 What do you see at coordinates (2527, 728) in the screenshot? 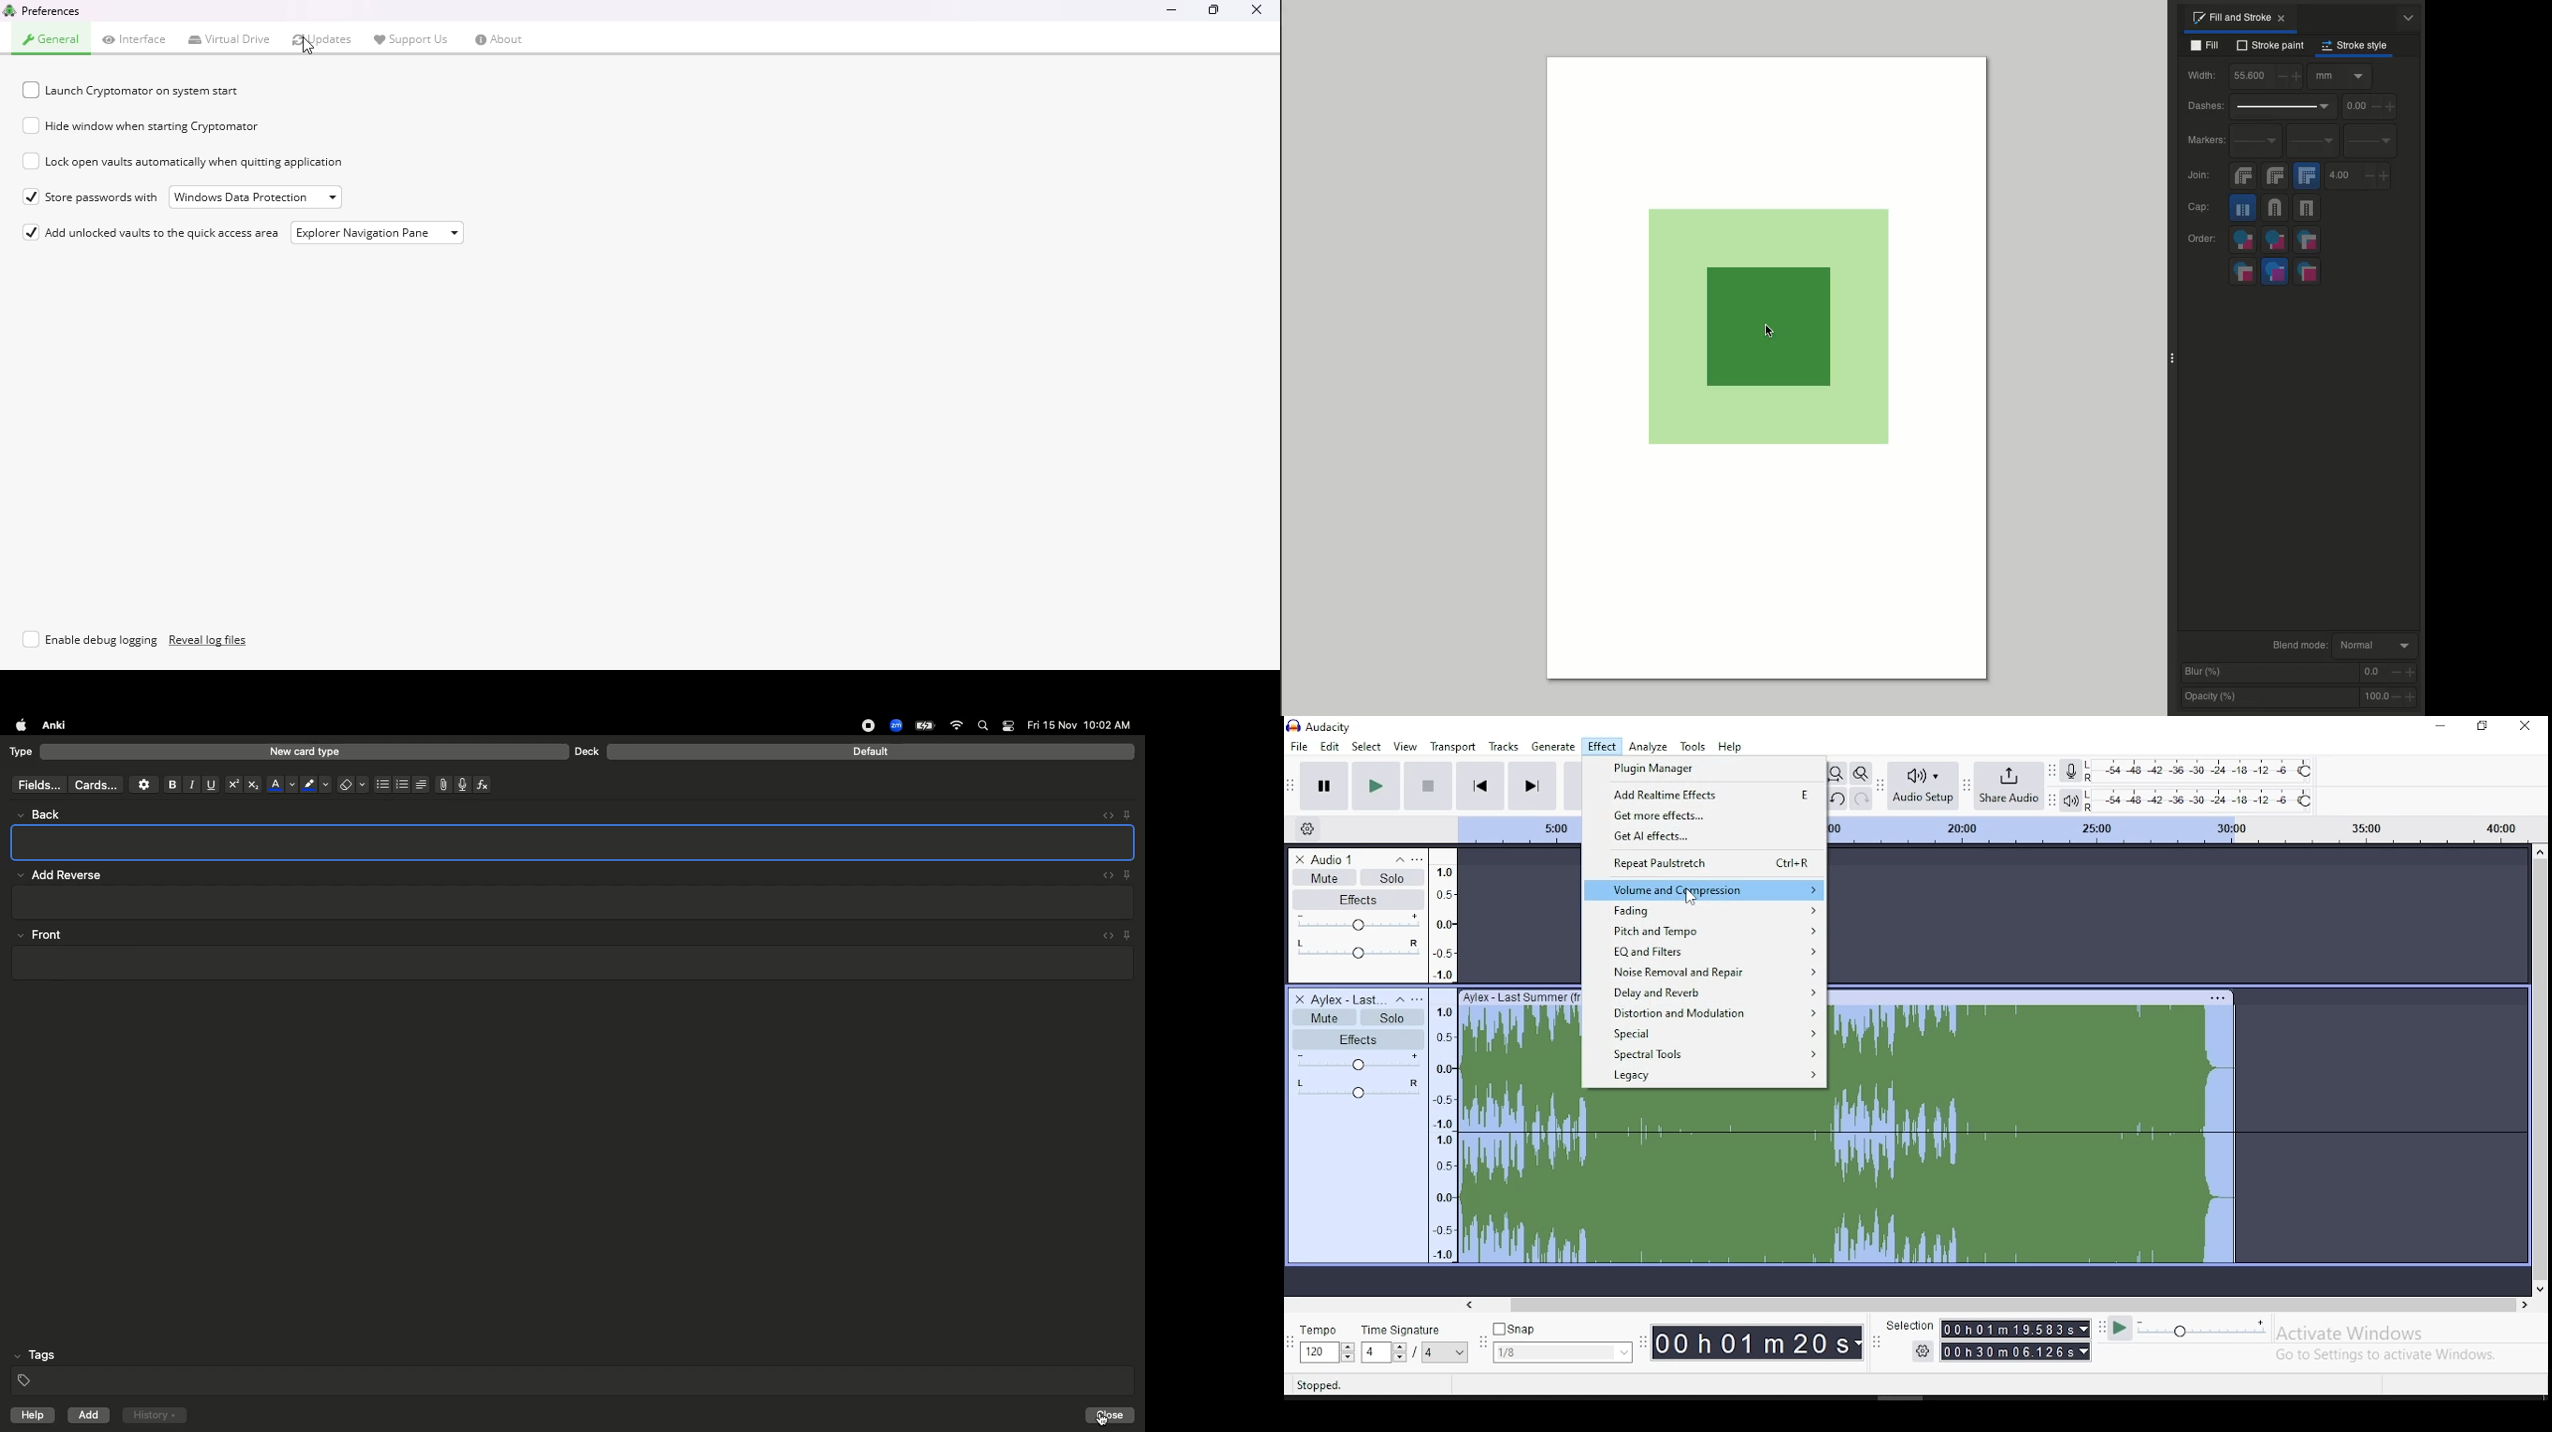
I see `close window` at bounding box center [2527, 728].